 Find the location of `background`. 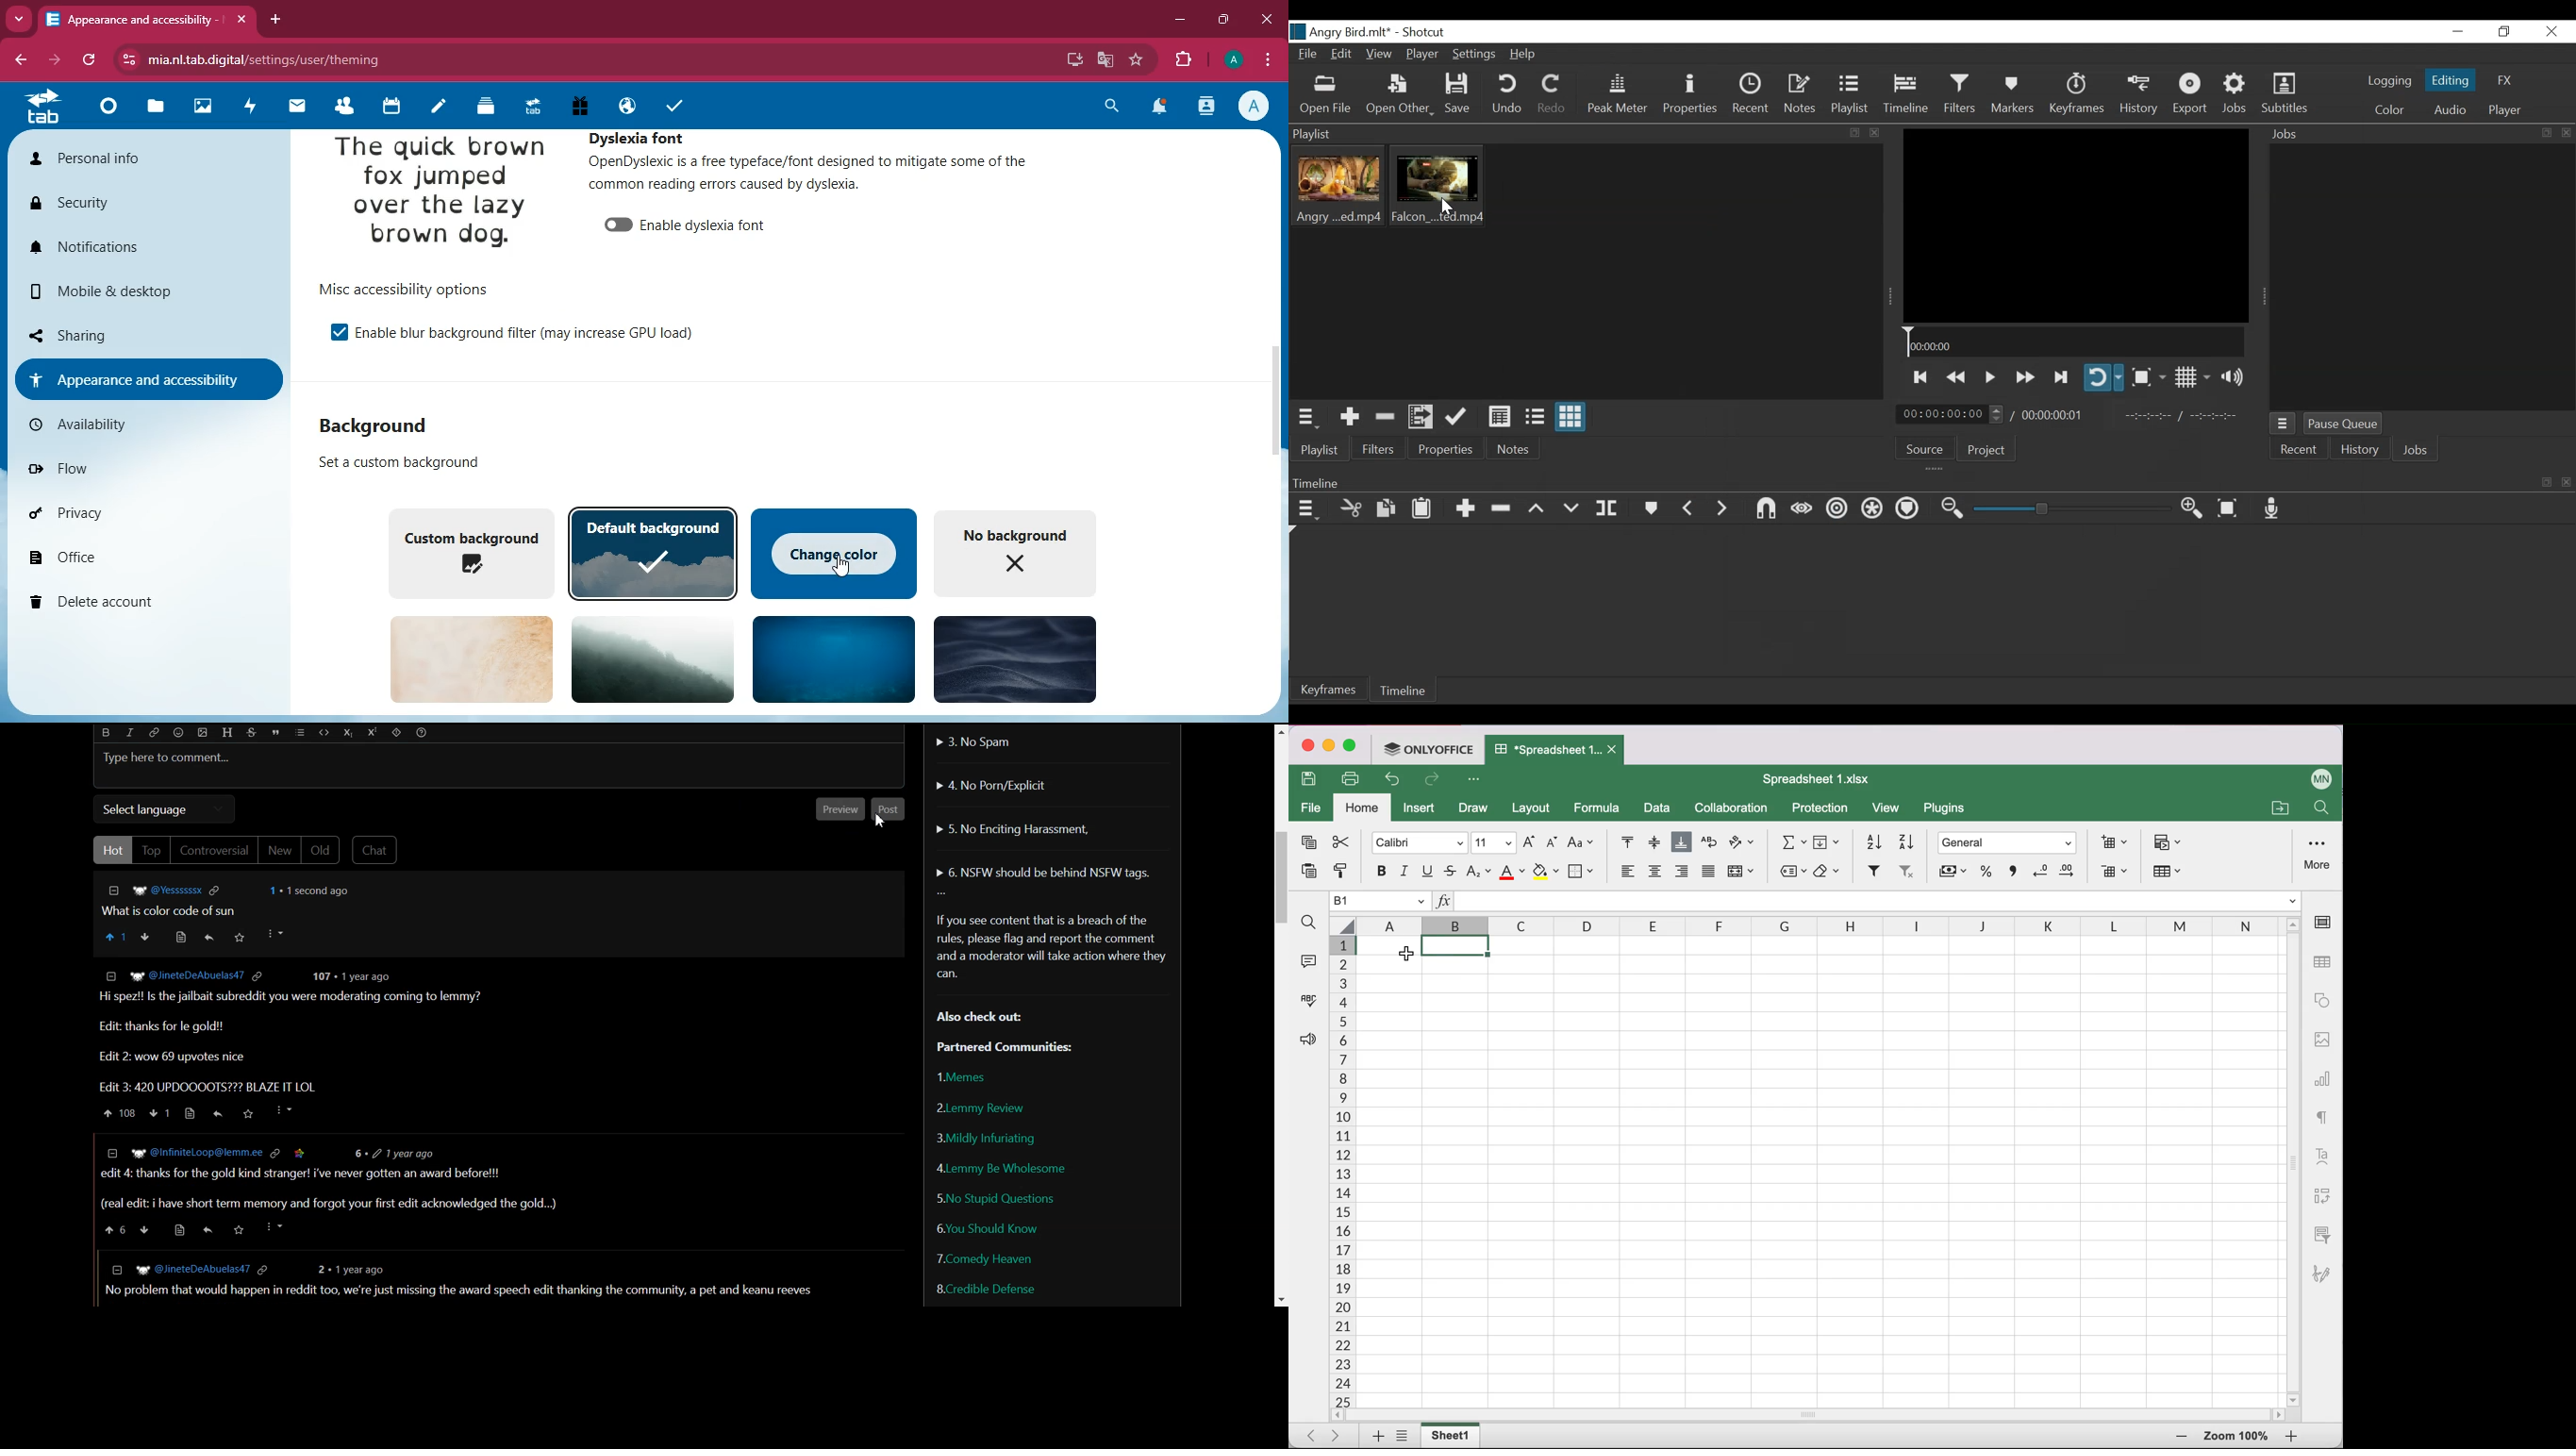

background is located at coordinates (377, 427).